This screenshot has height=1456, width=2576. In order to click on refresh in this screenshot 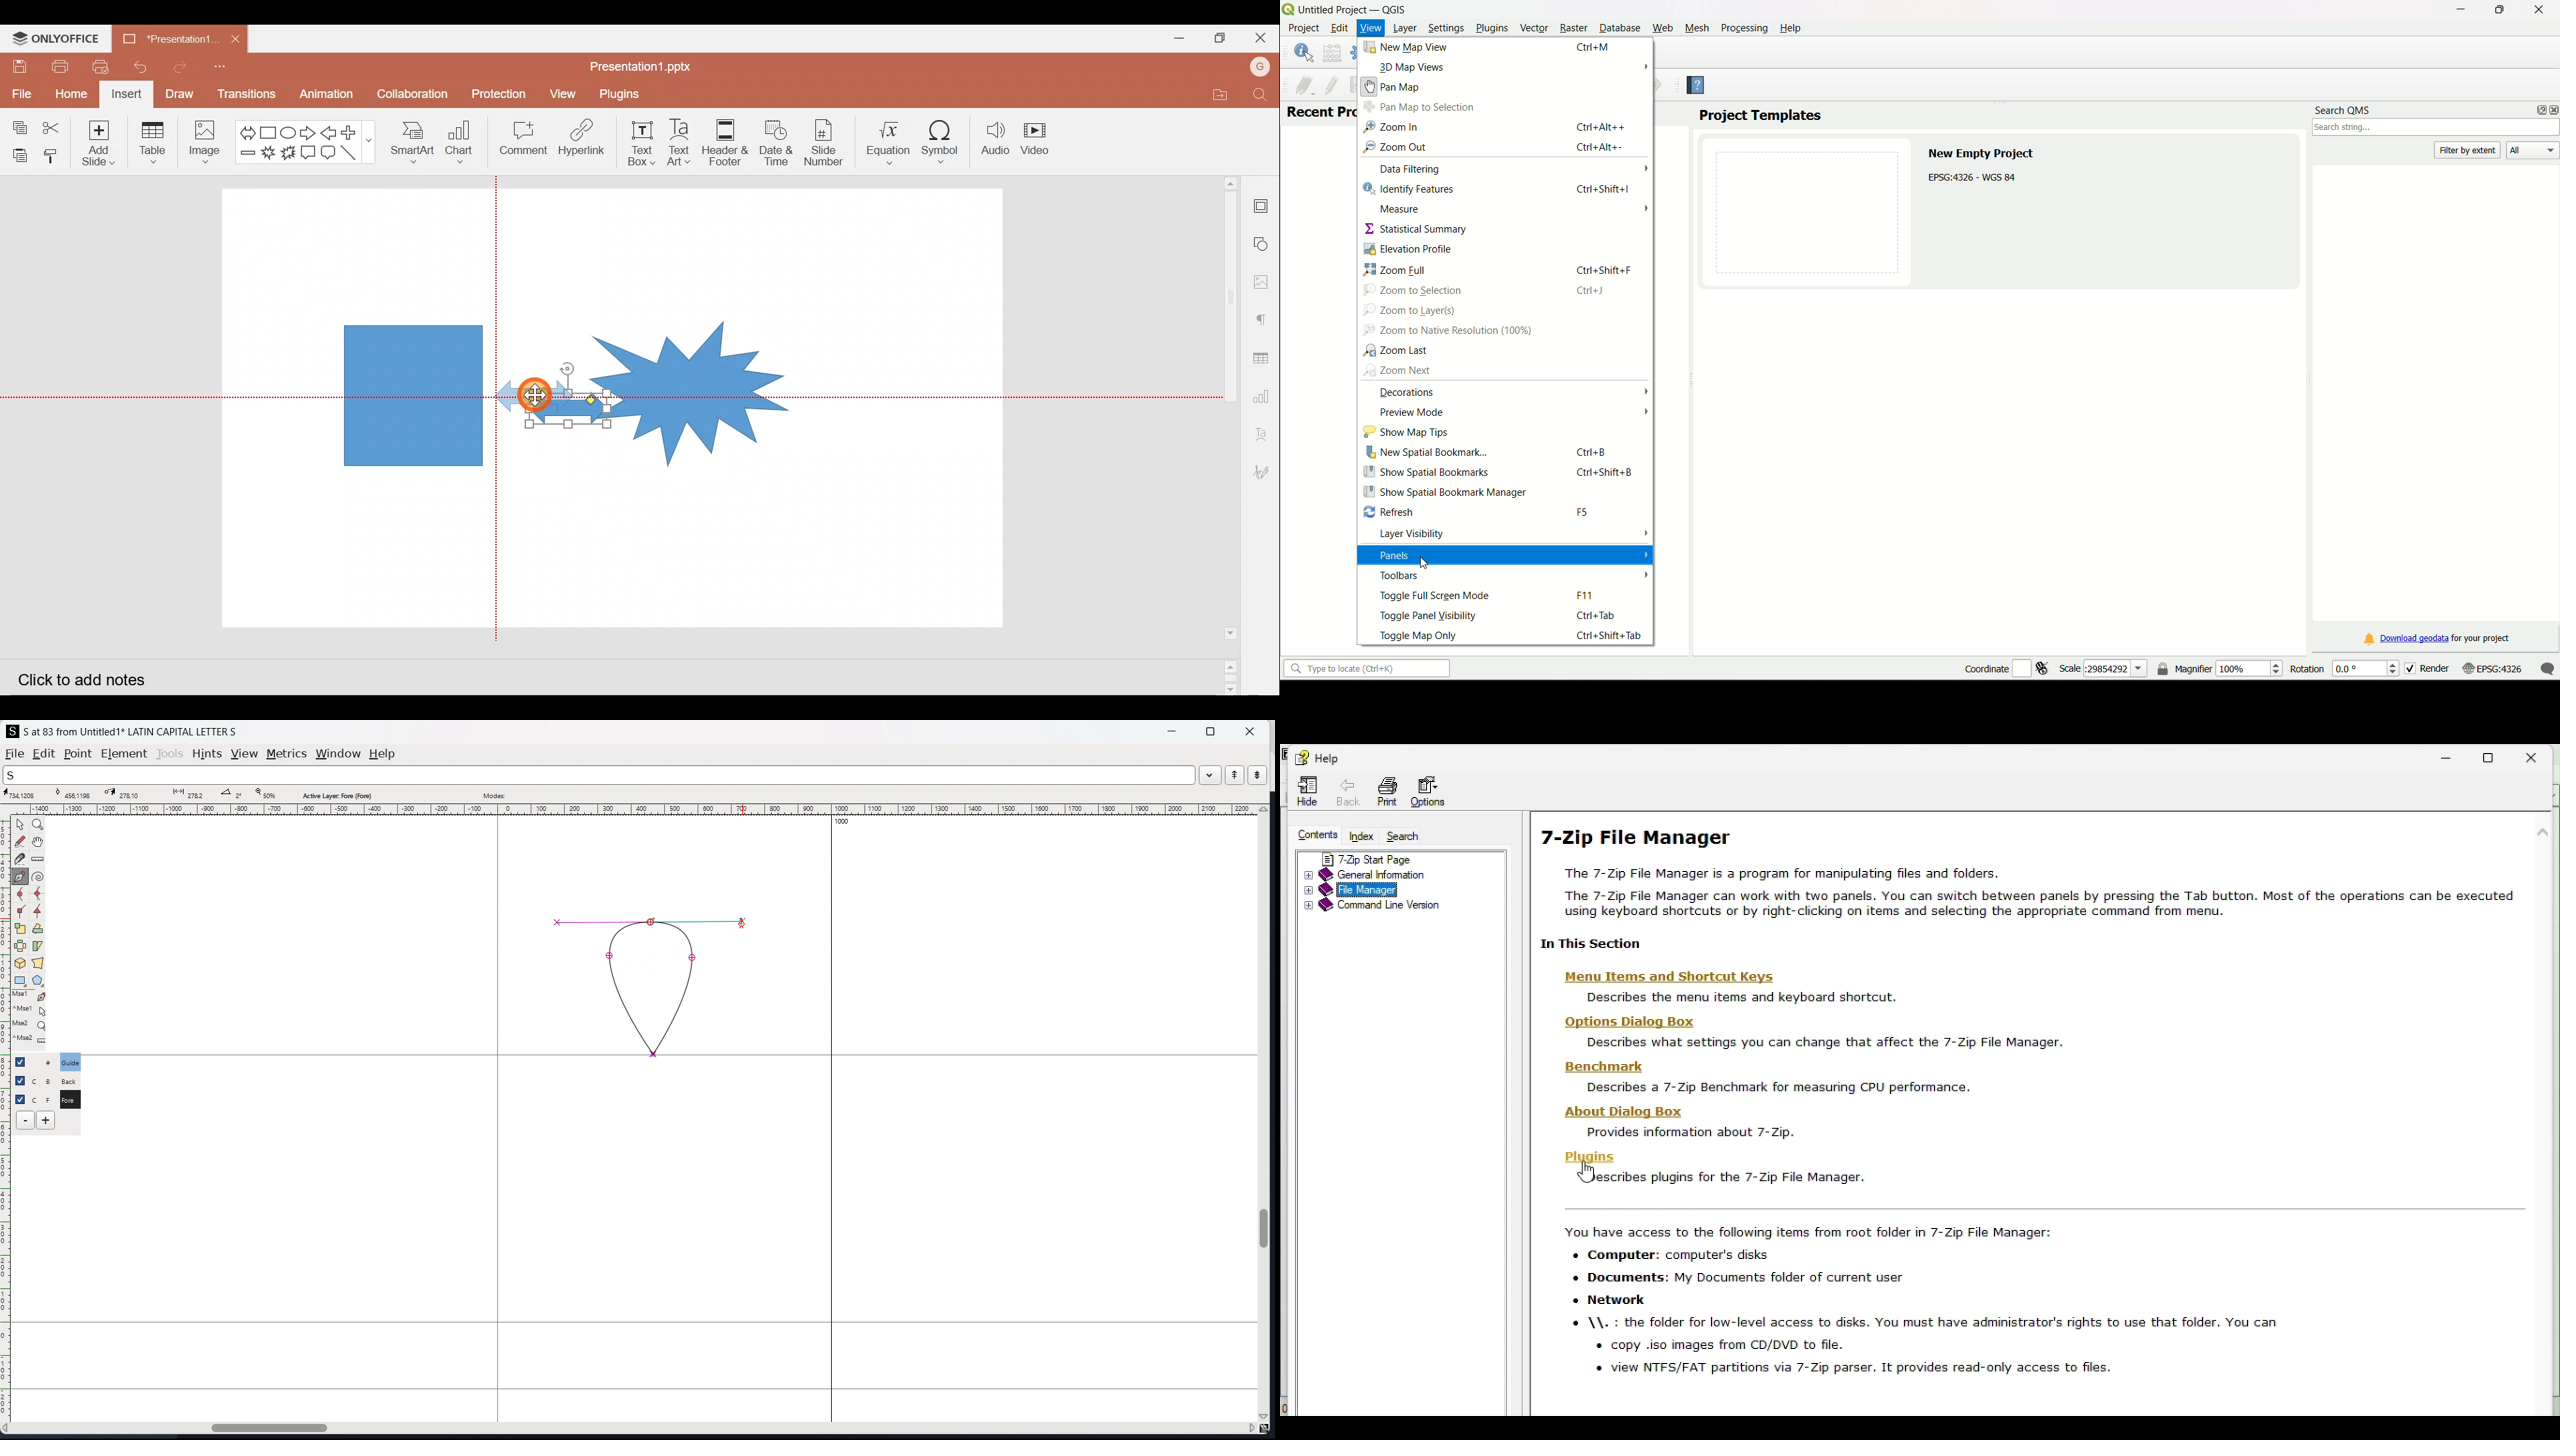, I will do `click(1391, 512)`.